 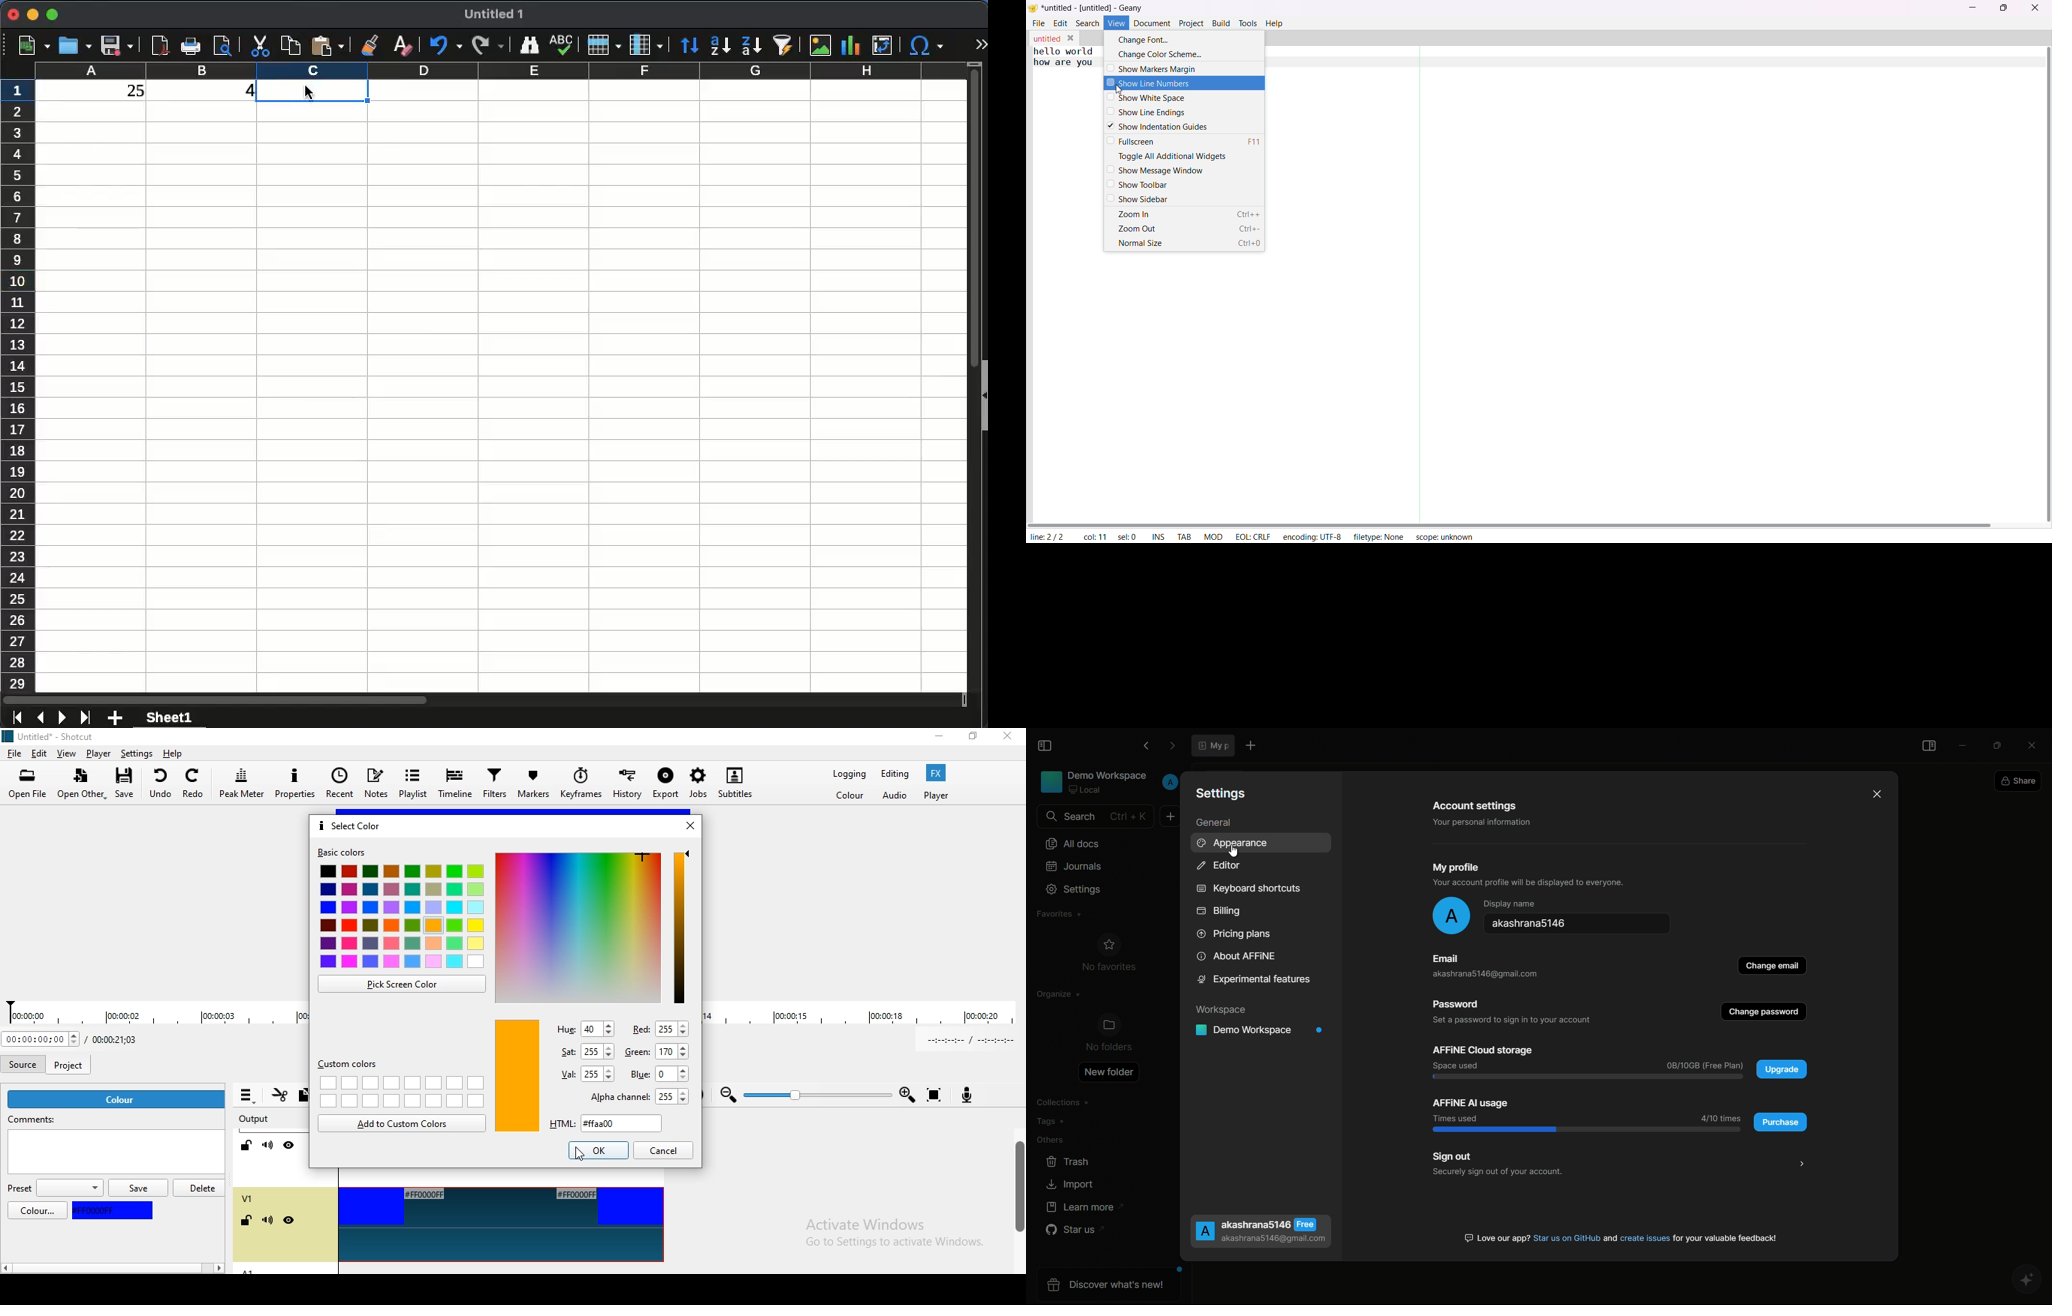 I want to click on edit, so click(x=1059, y=22).